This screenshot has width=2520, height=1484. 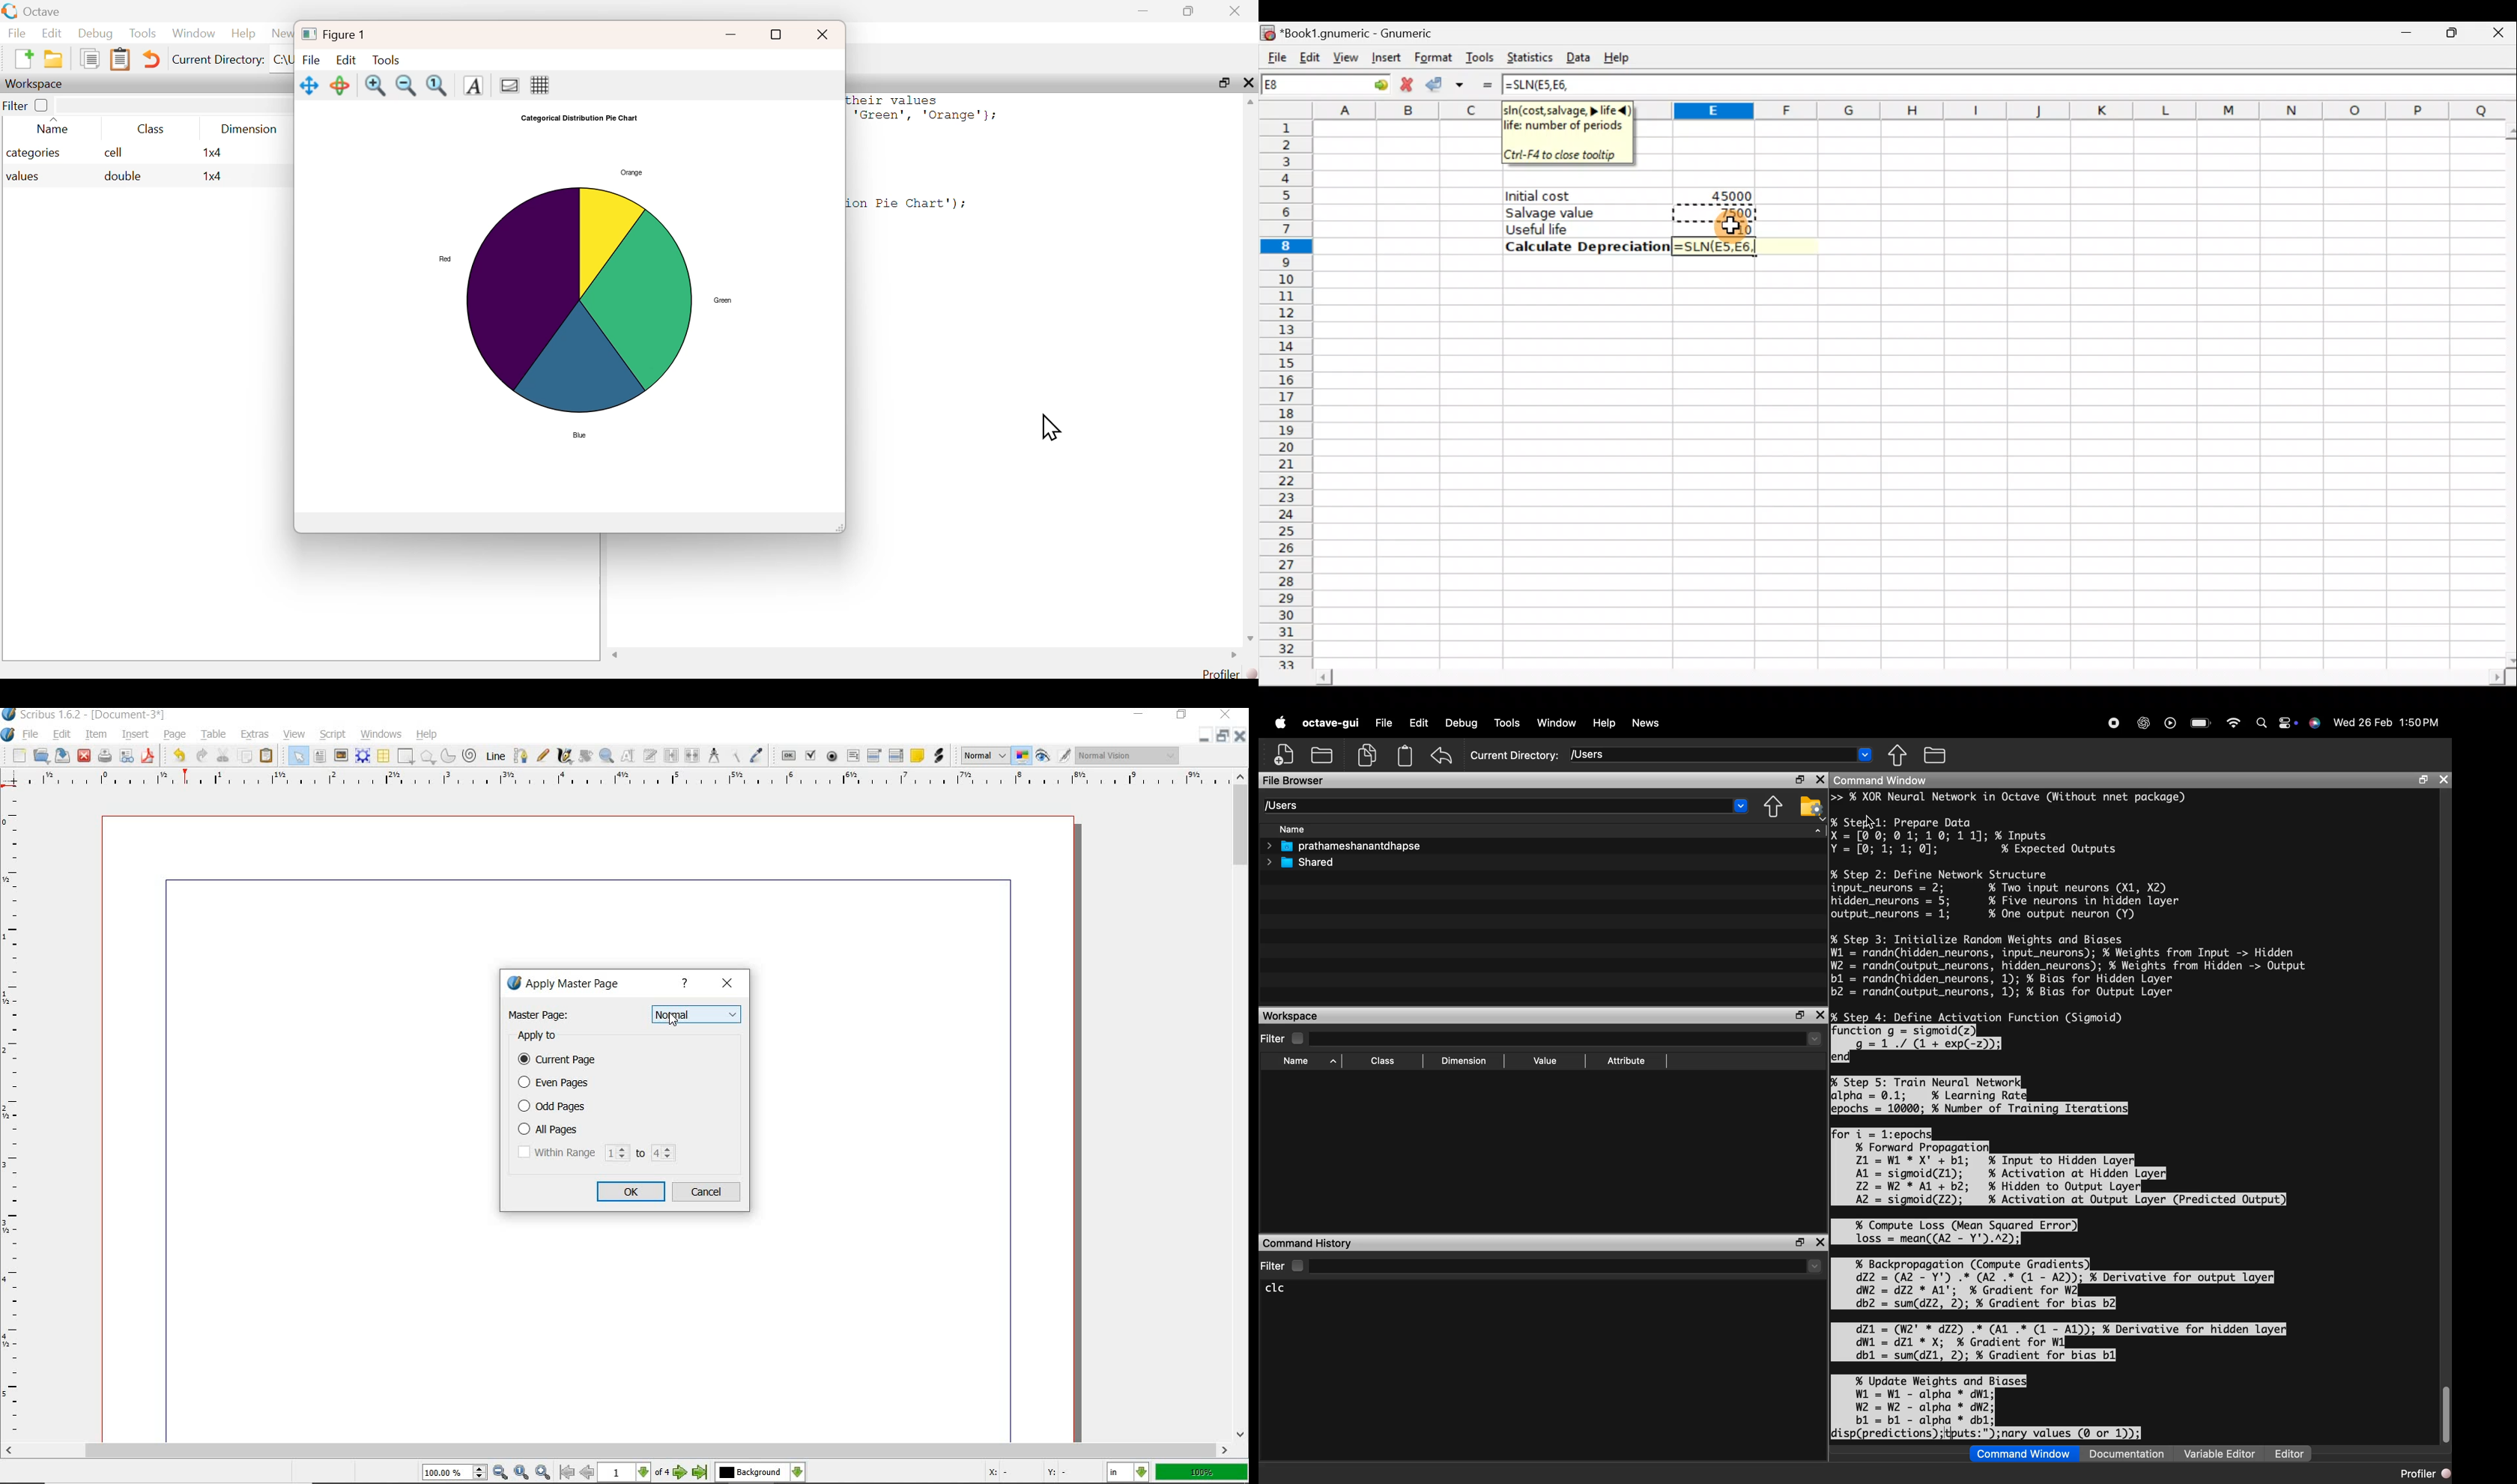 What do you see at coordinates (587, 1474) in the screenshot?
I see `Previous Page` at bounding box center [587, 1474].